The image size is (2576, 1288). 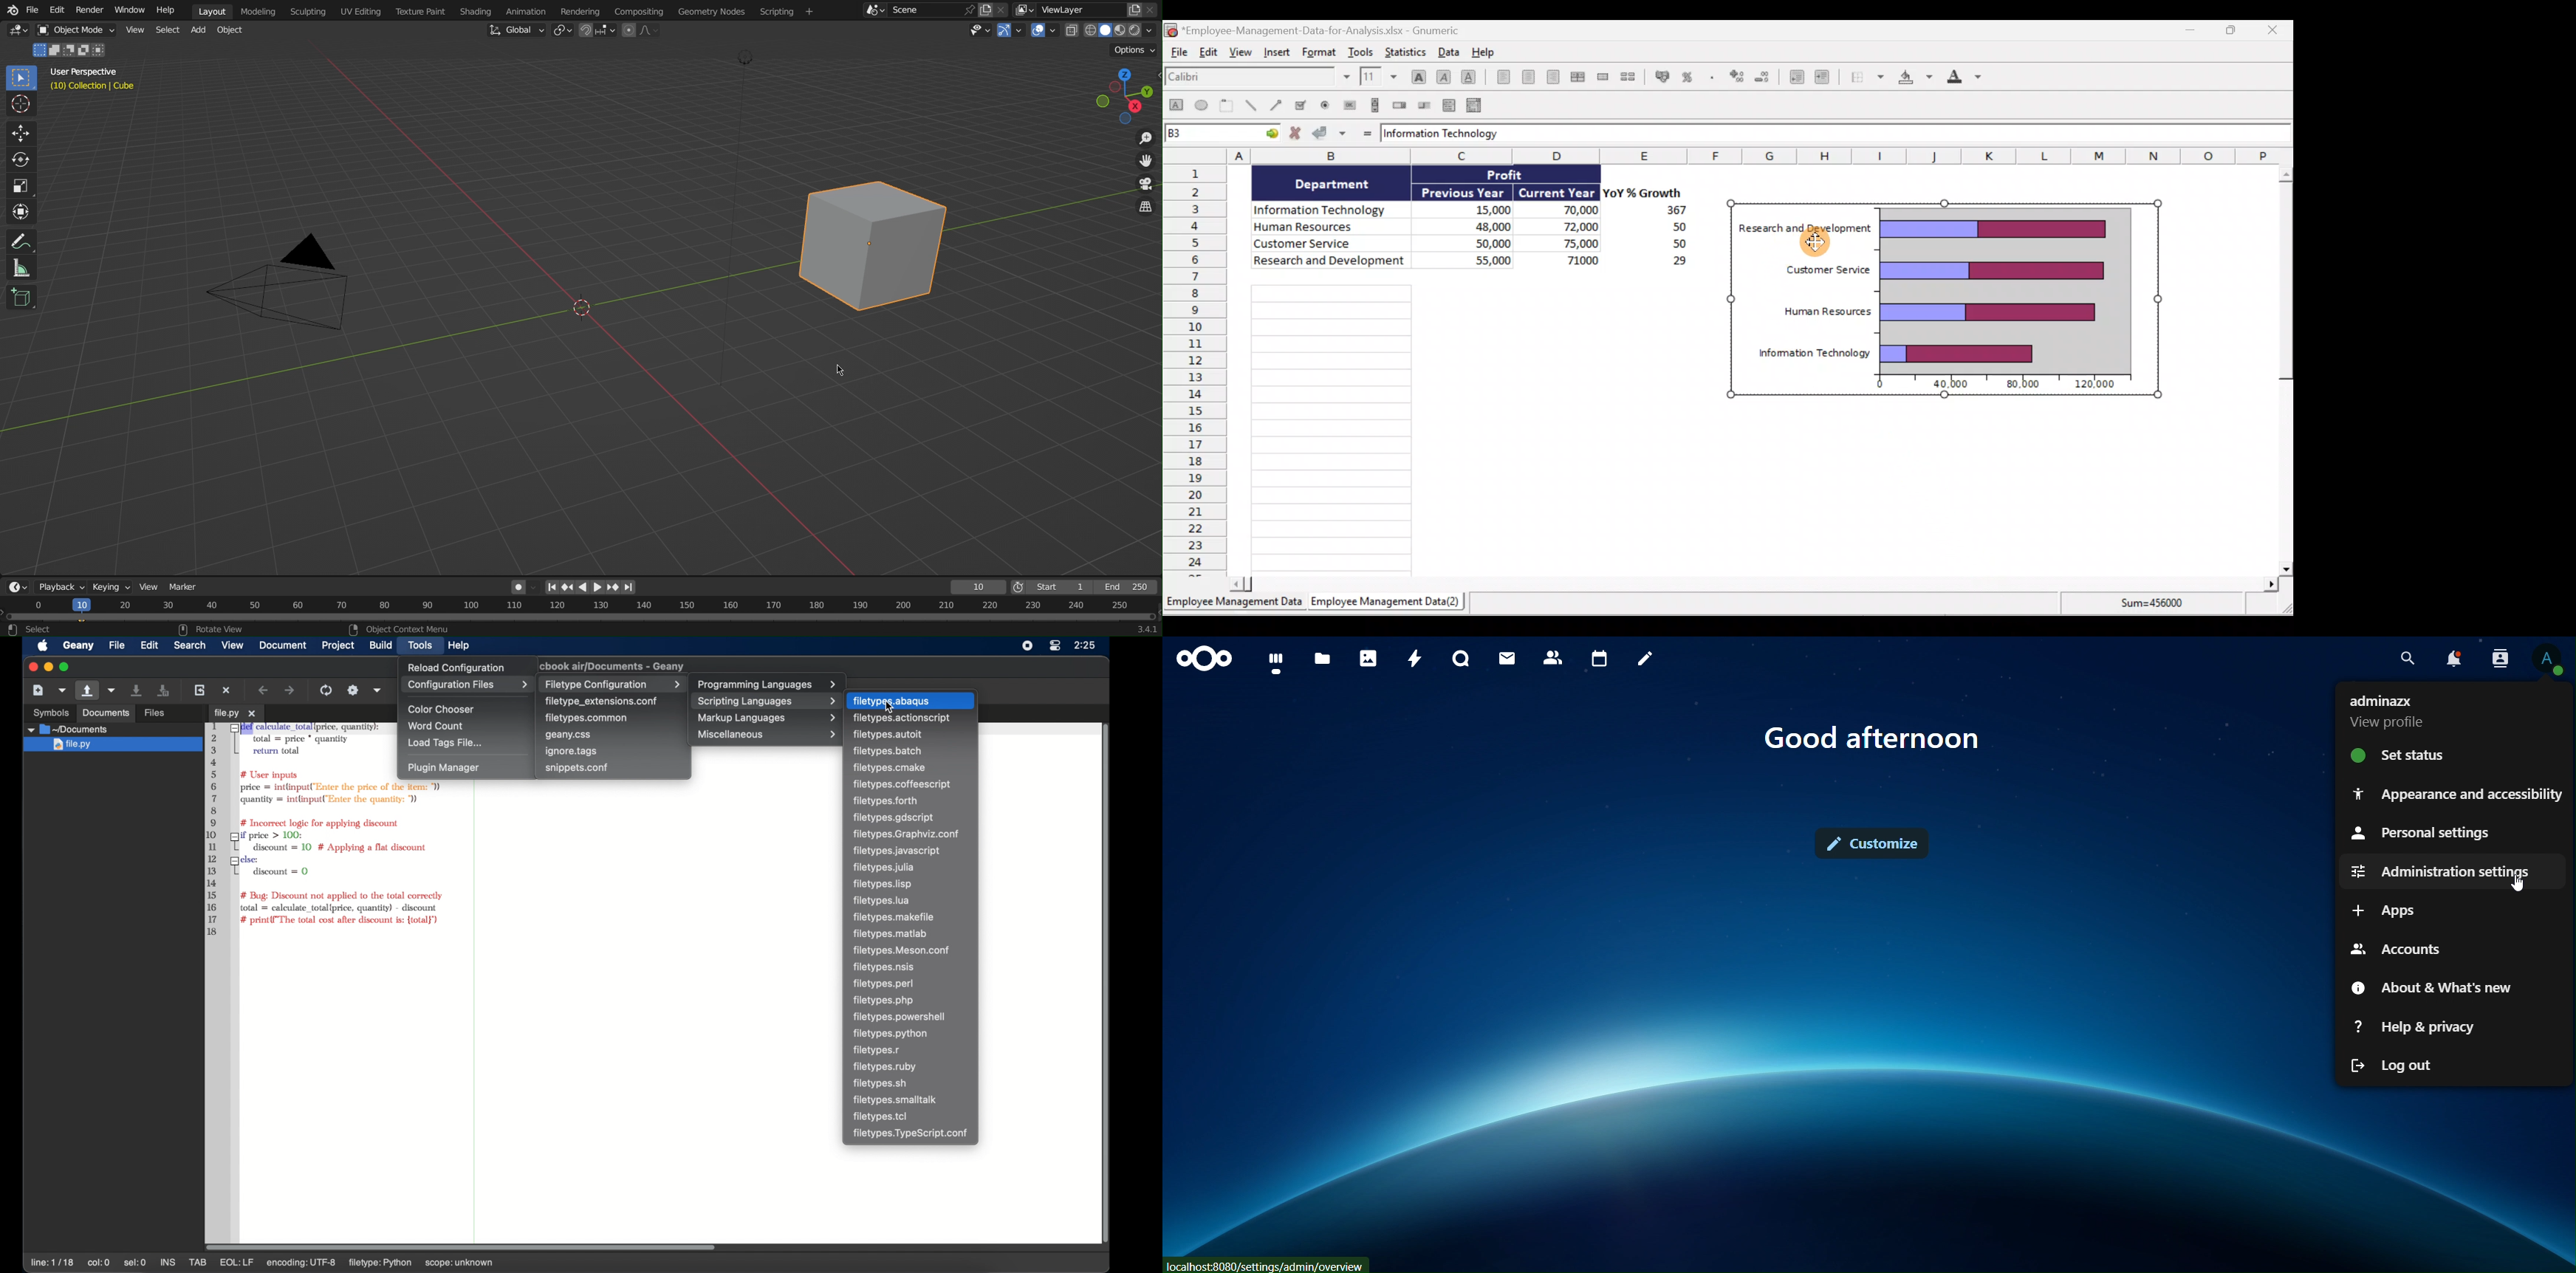 What do you see at coordinates (1210, 134) in the screenshot?
I see `Cell name B3` at bounding box center [1210, 134].